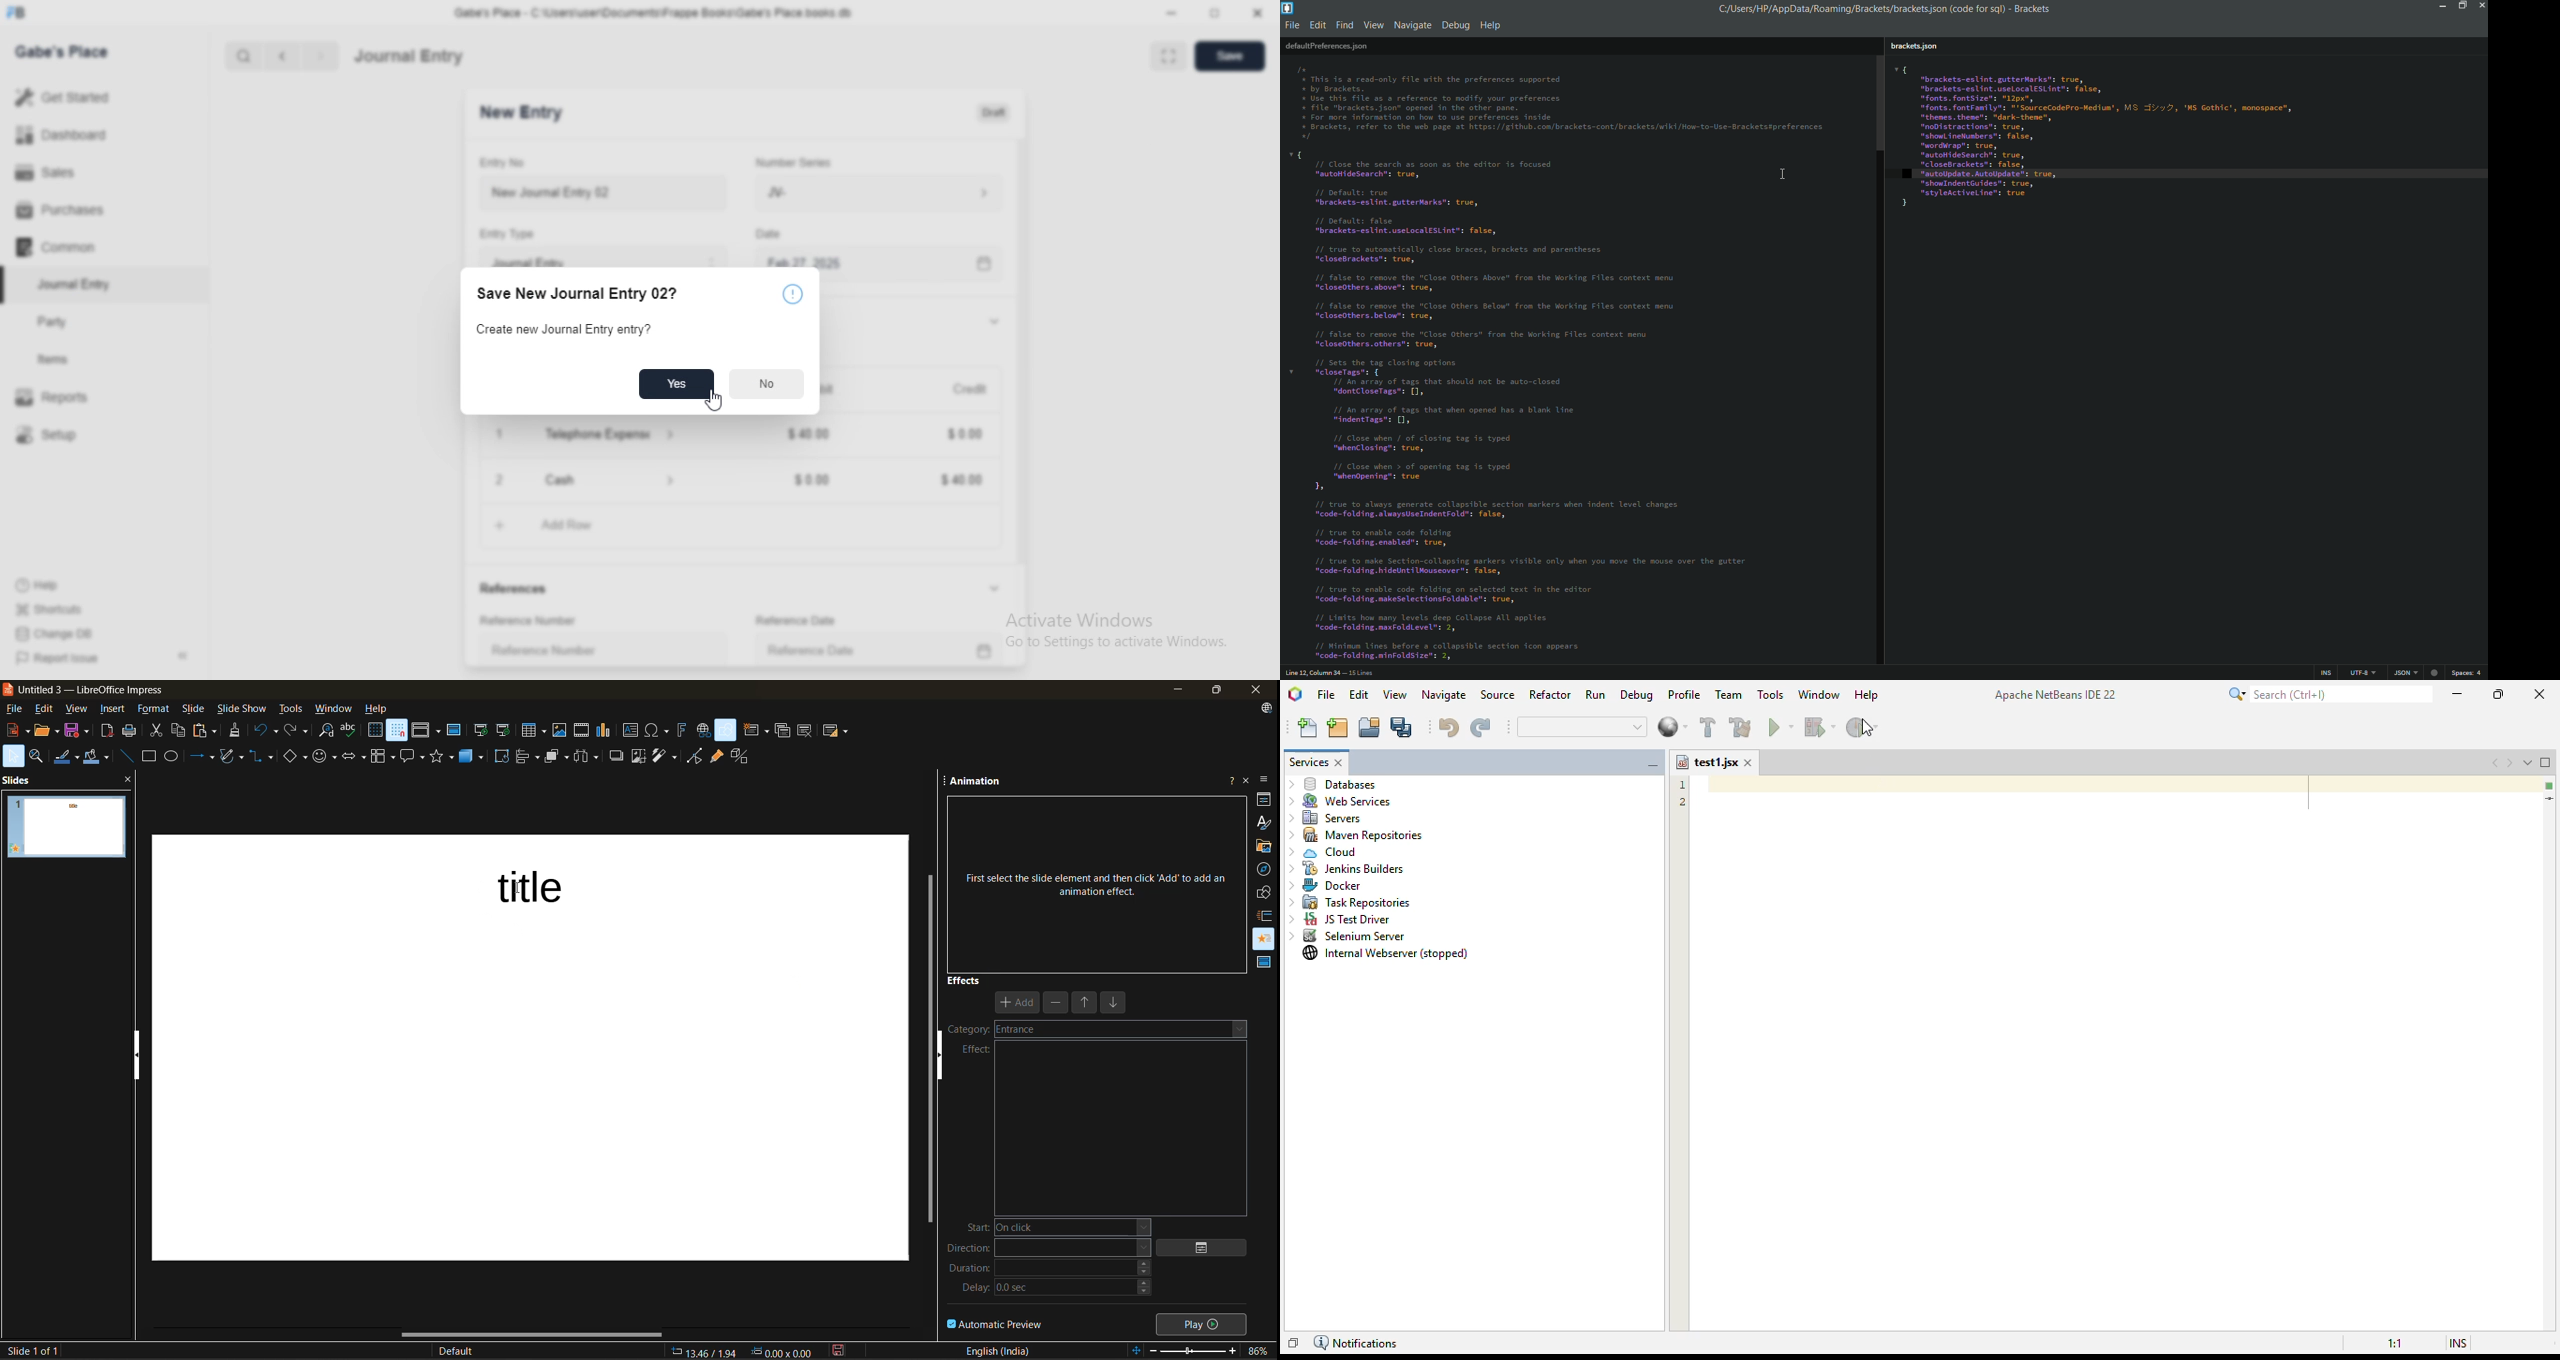 Image resolution: width=2576 pixels, height=1372 pixels. Describe the element at coordinates (335, 710) in the screenshot. I see `window` at that location.